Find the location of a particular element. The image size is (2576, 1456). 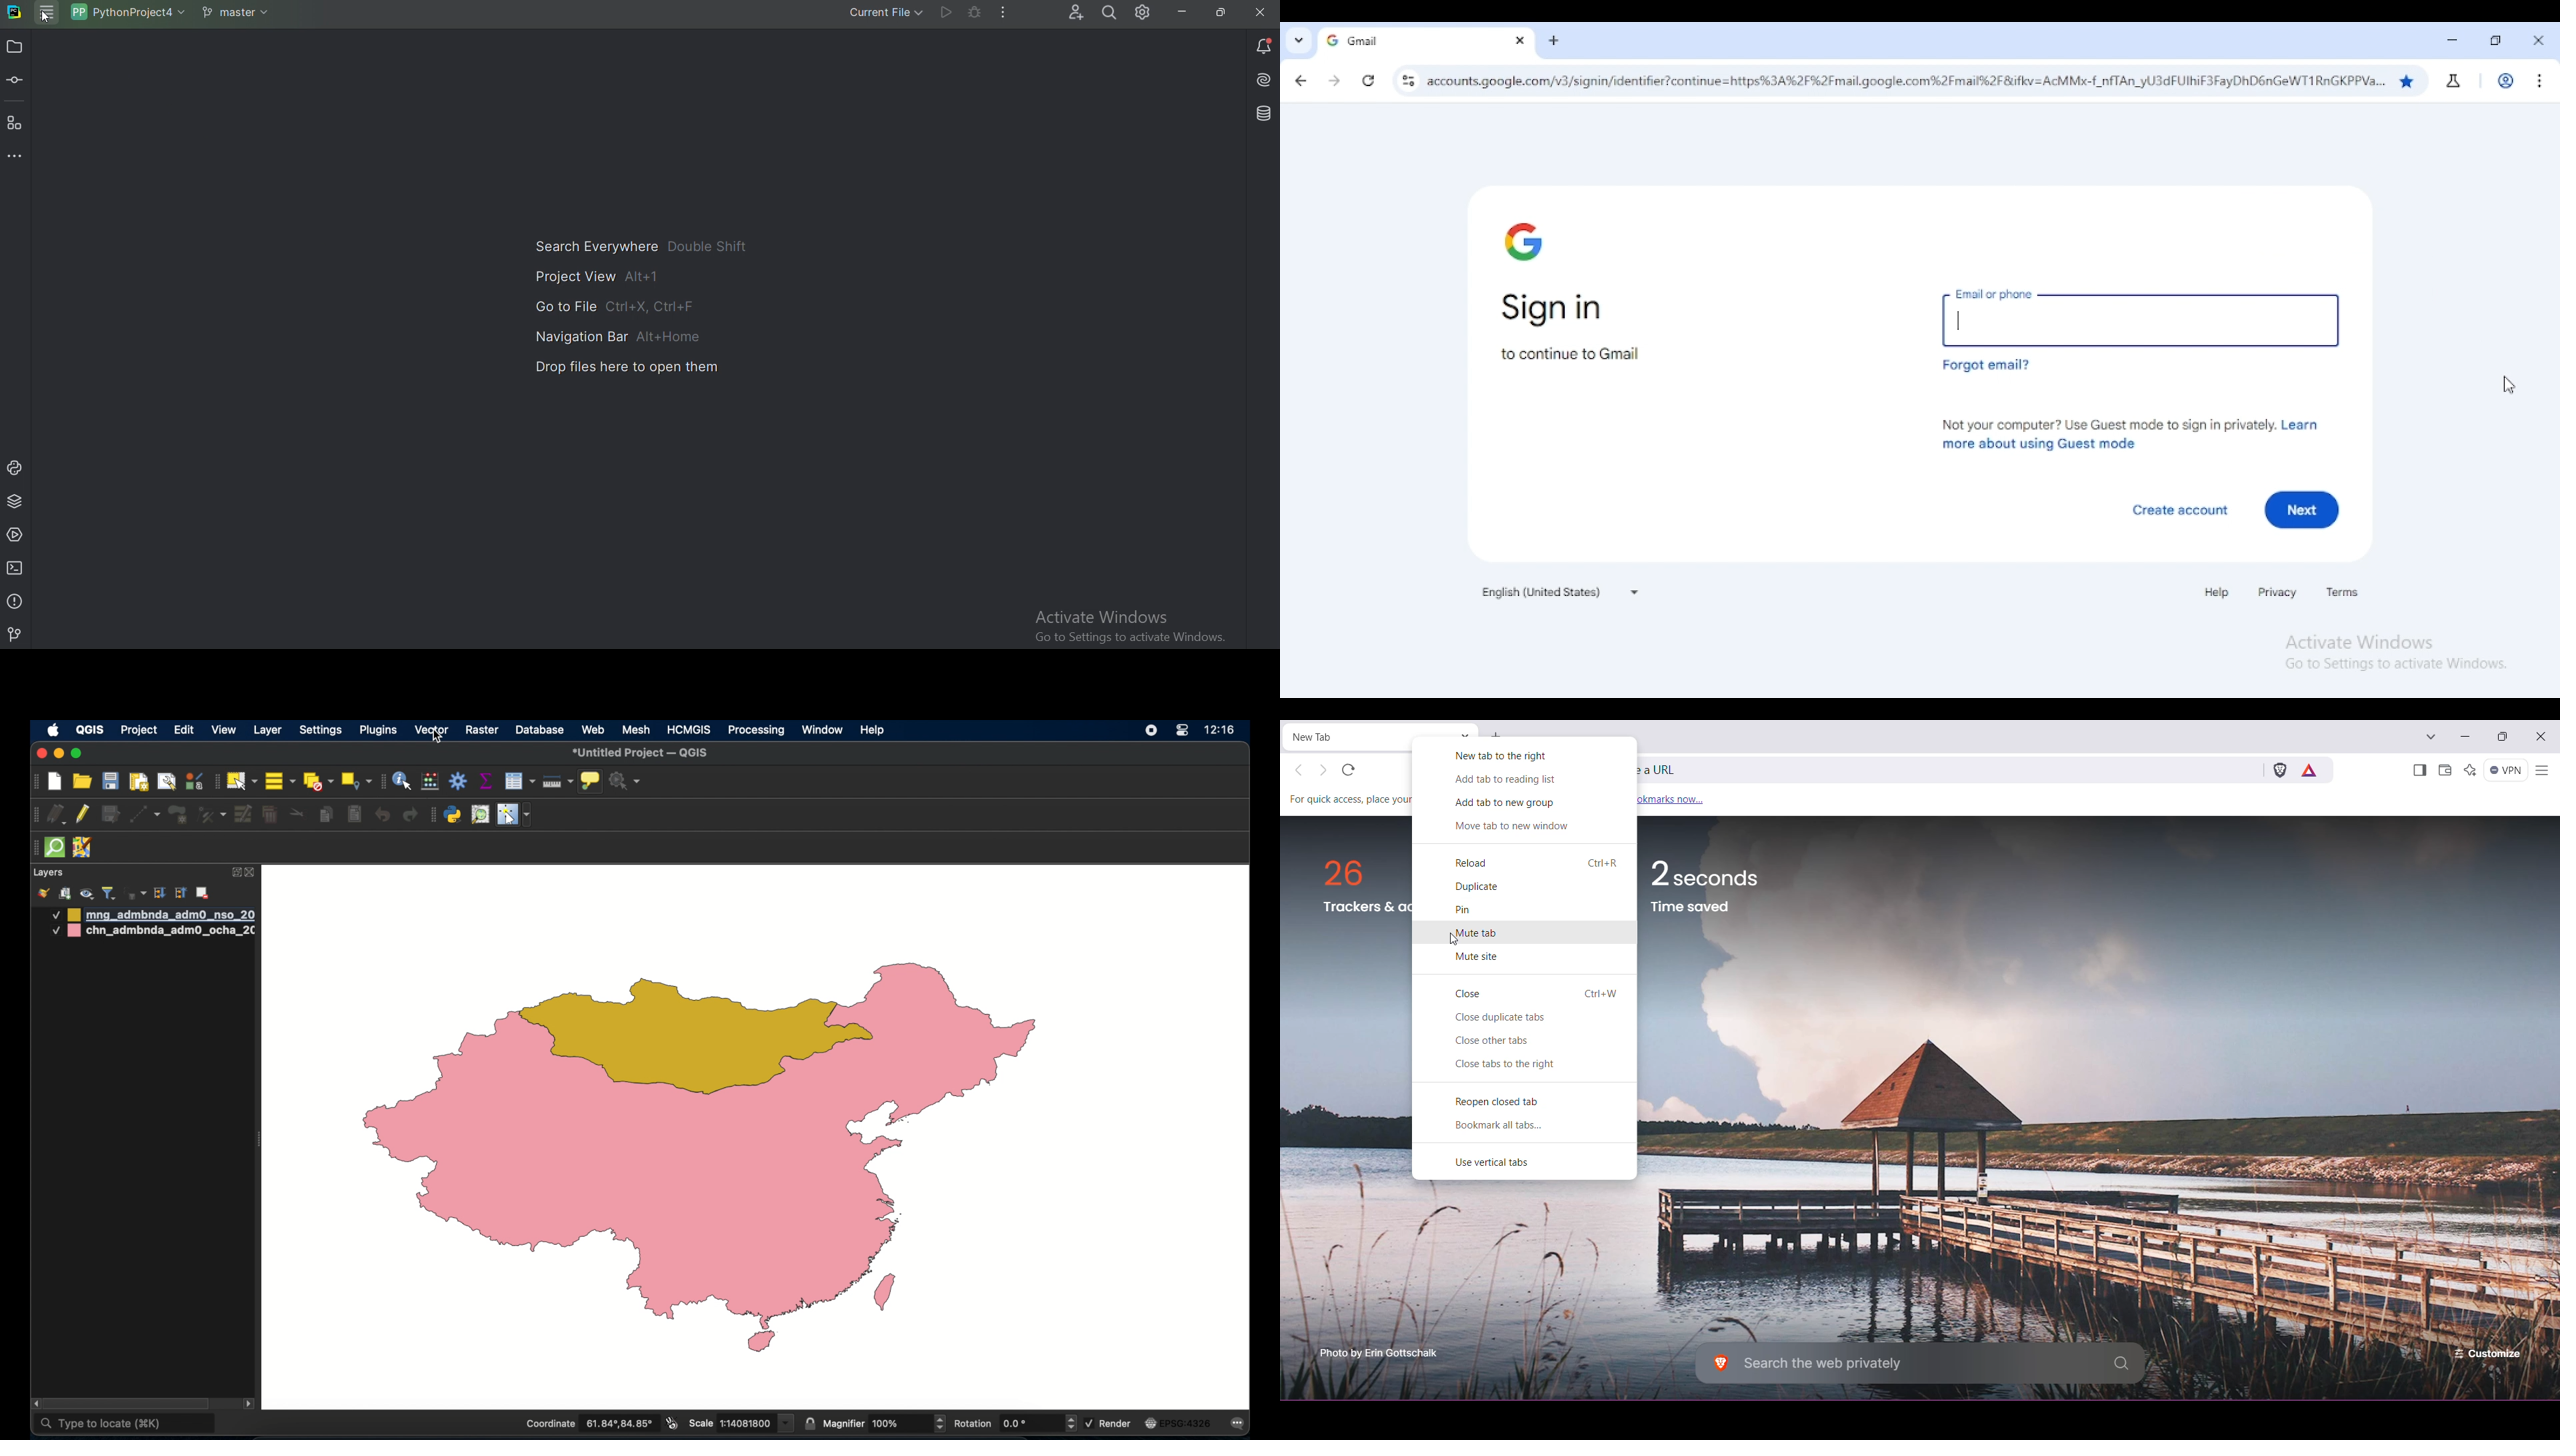

switches mouse to configurable pointer is located at coordinates (515, 815).